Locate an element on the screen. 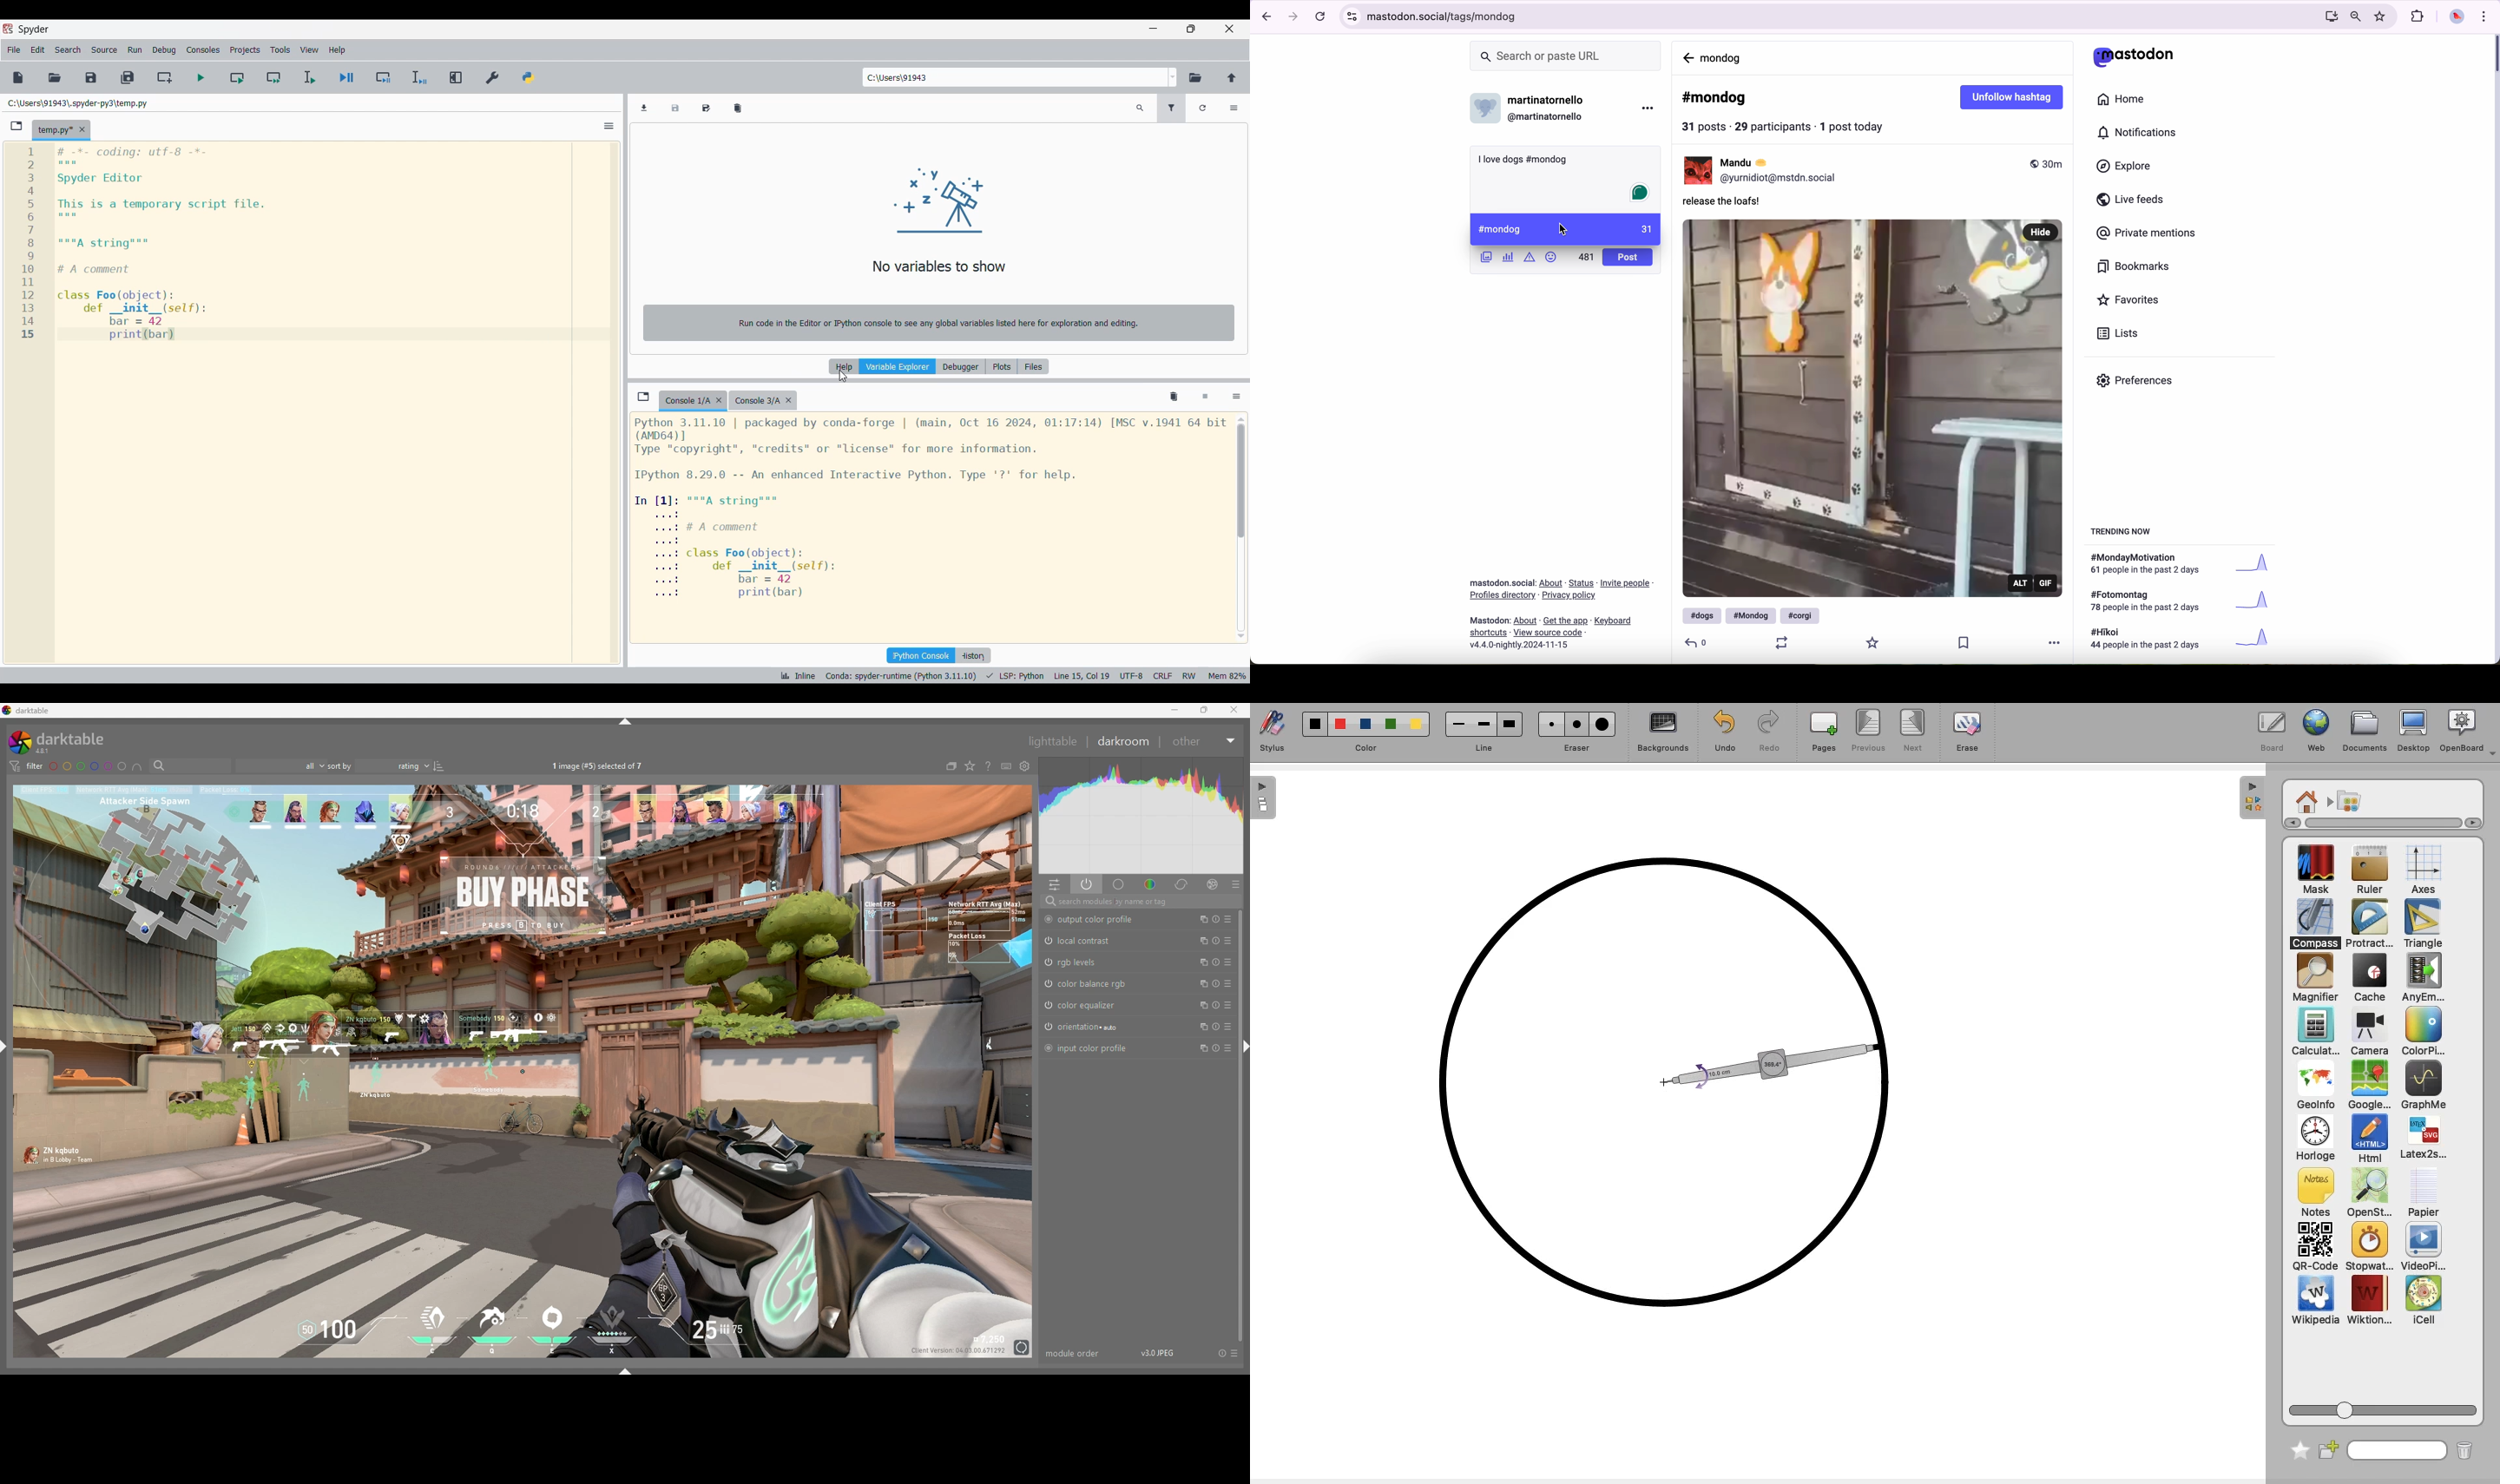 The width and height of the screenshot is (2520, 1484). Change to parent directory is located at coordinates (1232, 78).